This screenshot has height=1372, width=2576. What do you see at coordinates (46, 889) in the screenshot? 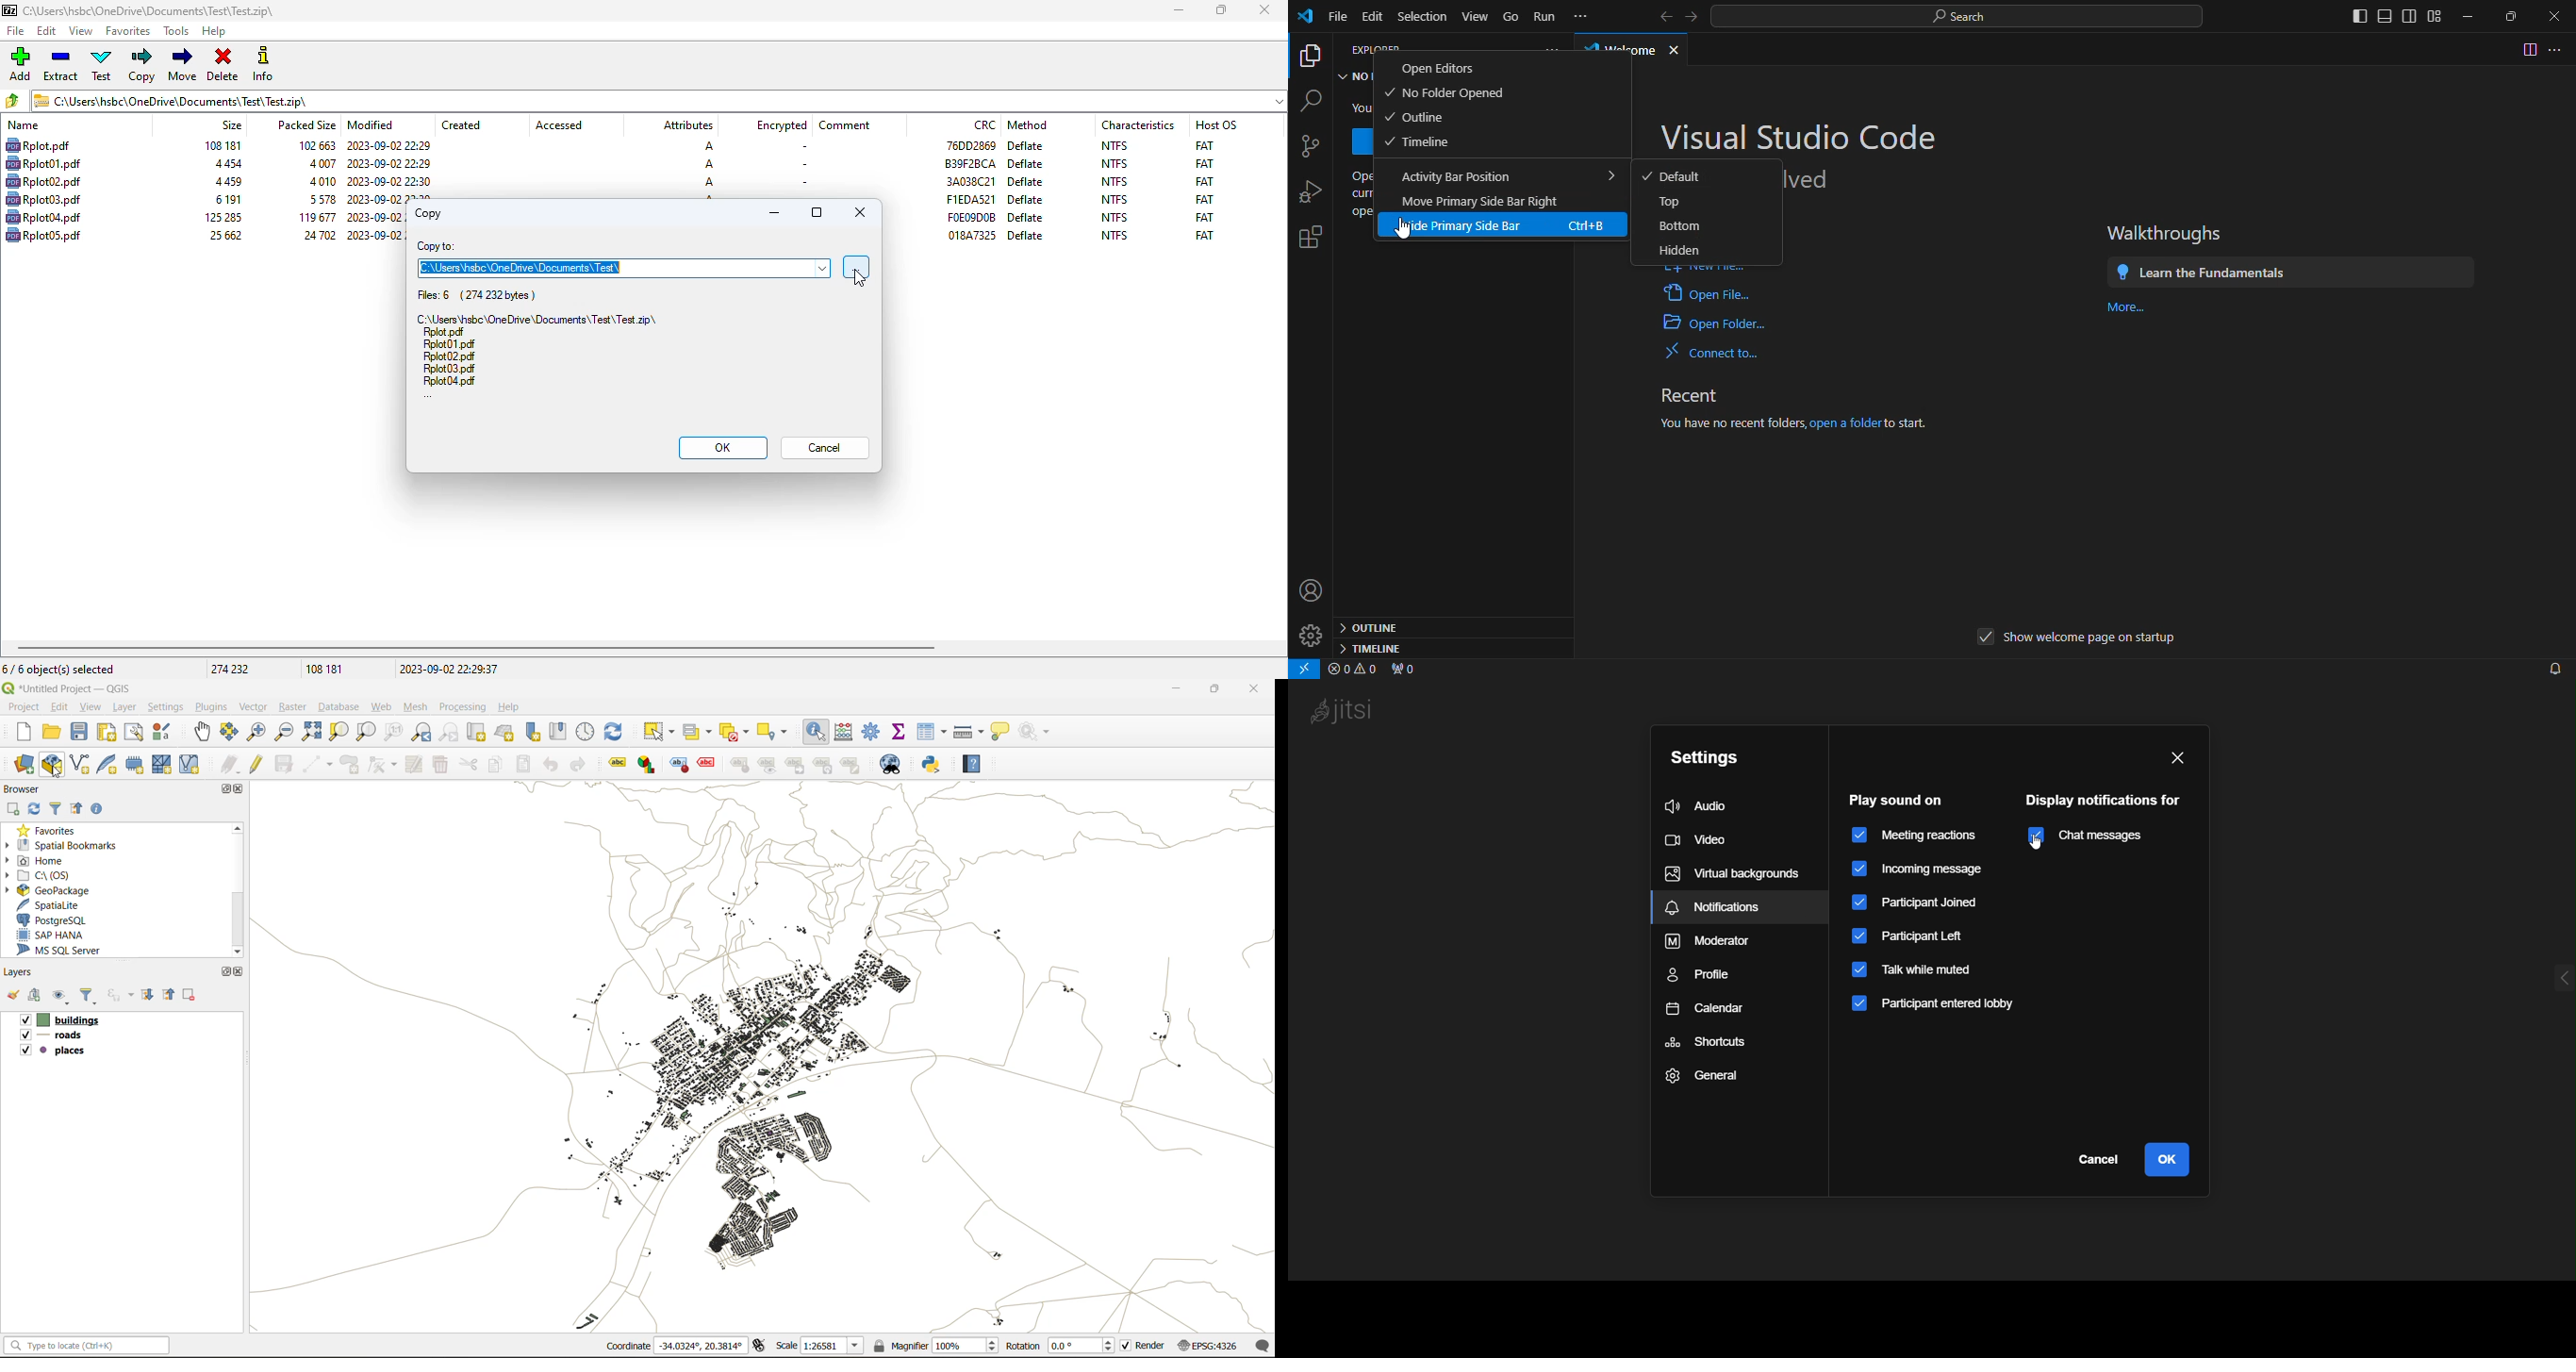
I see `geopackage` at bounding box center [46, 889].